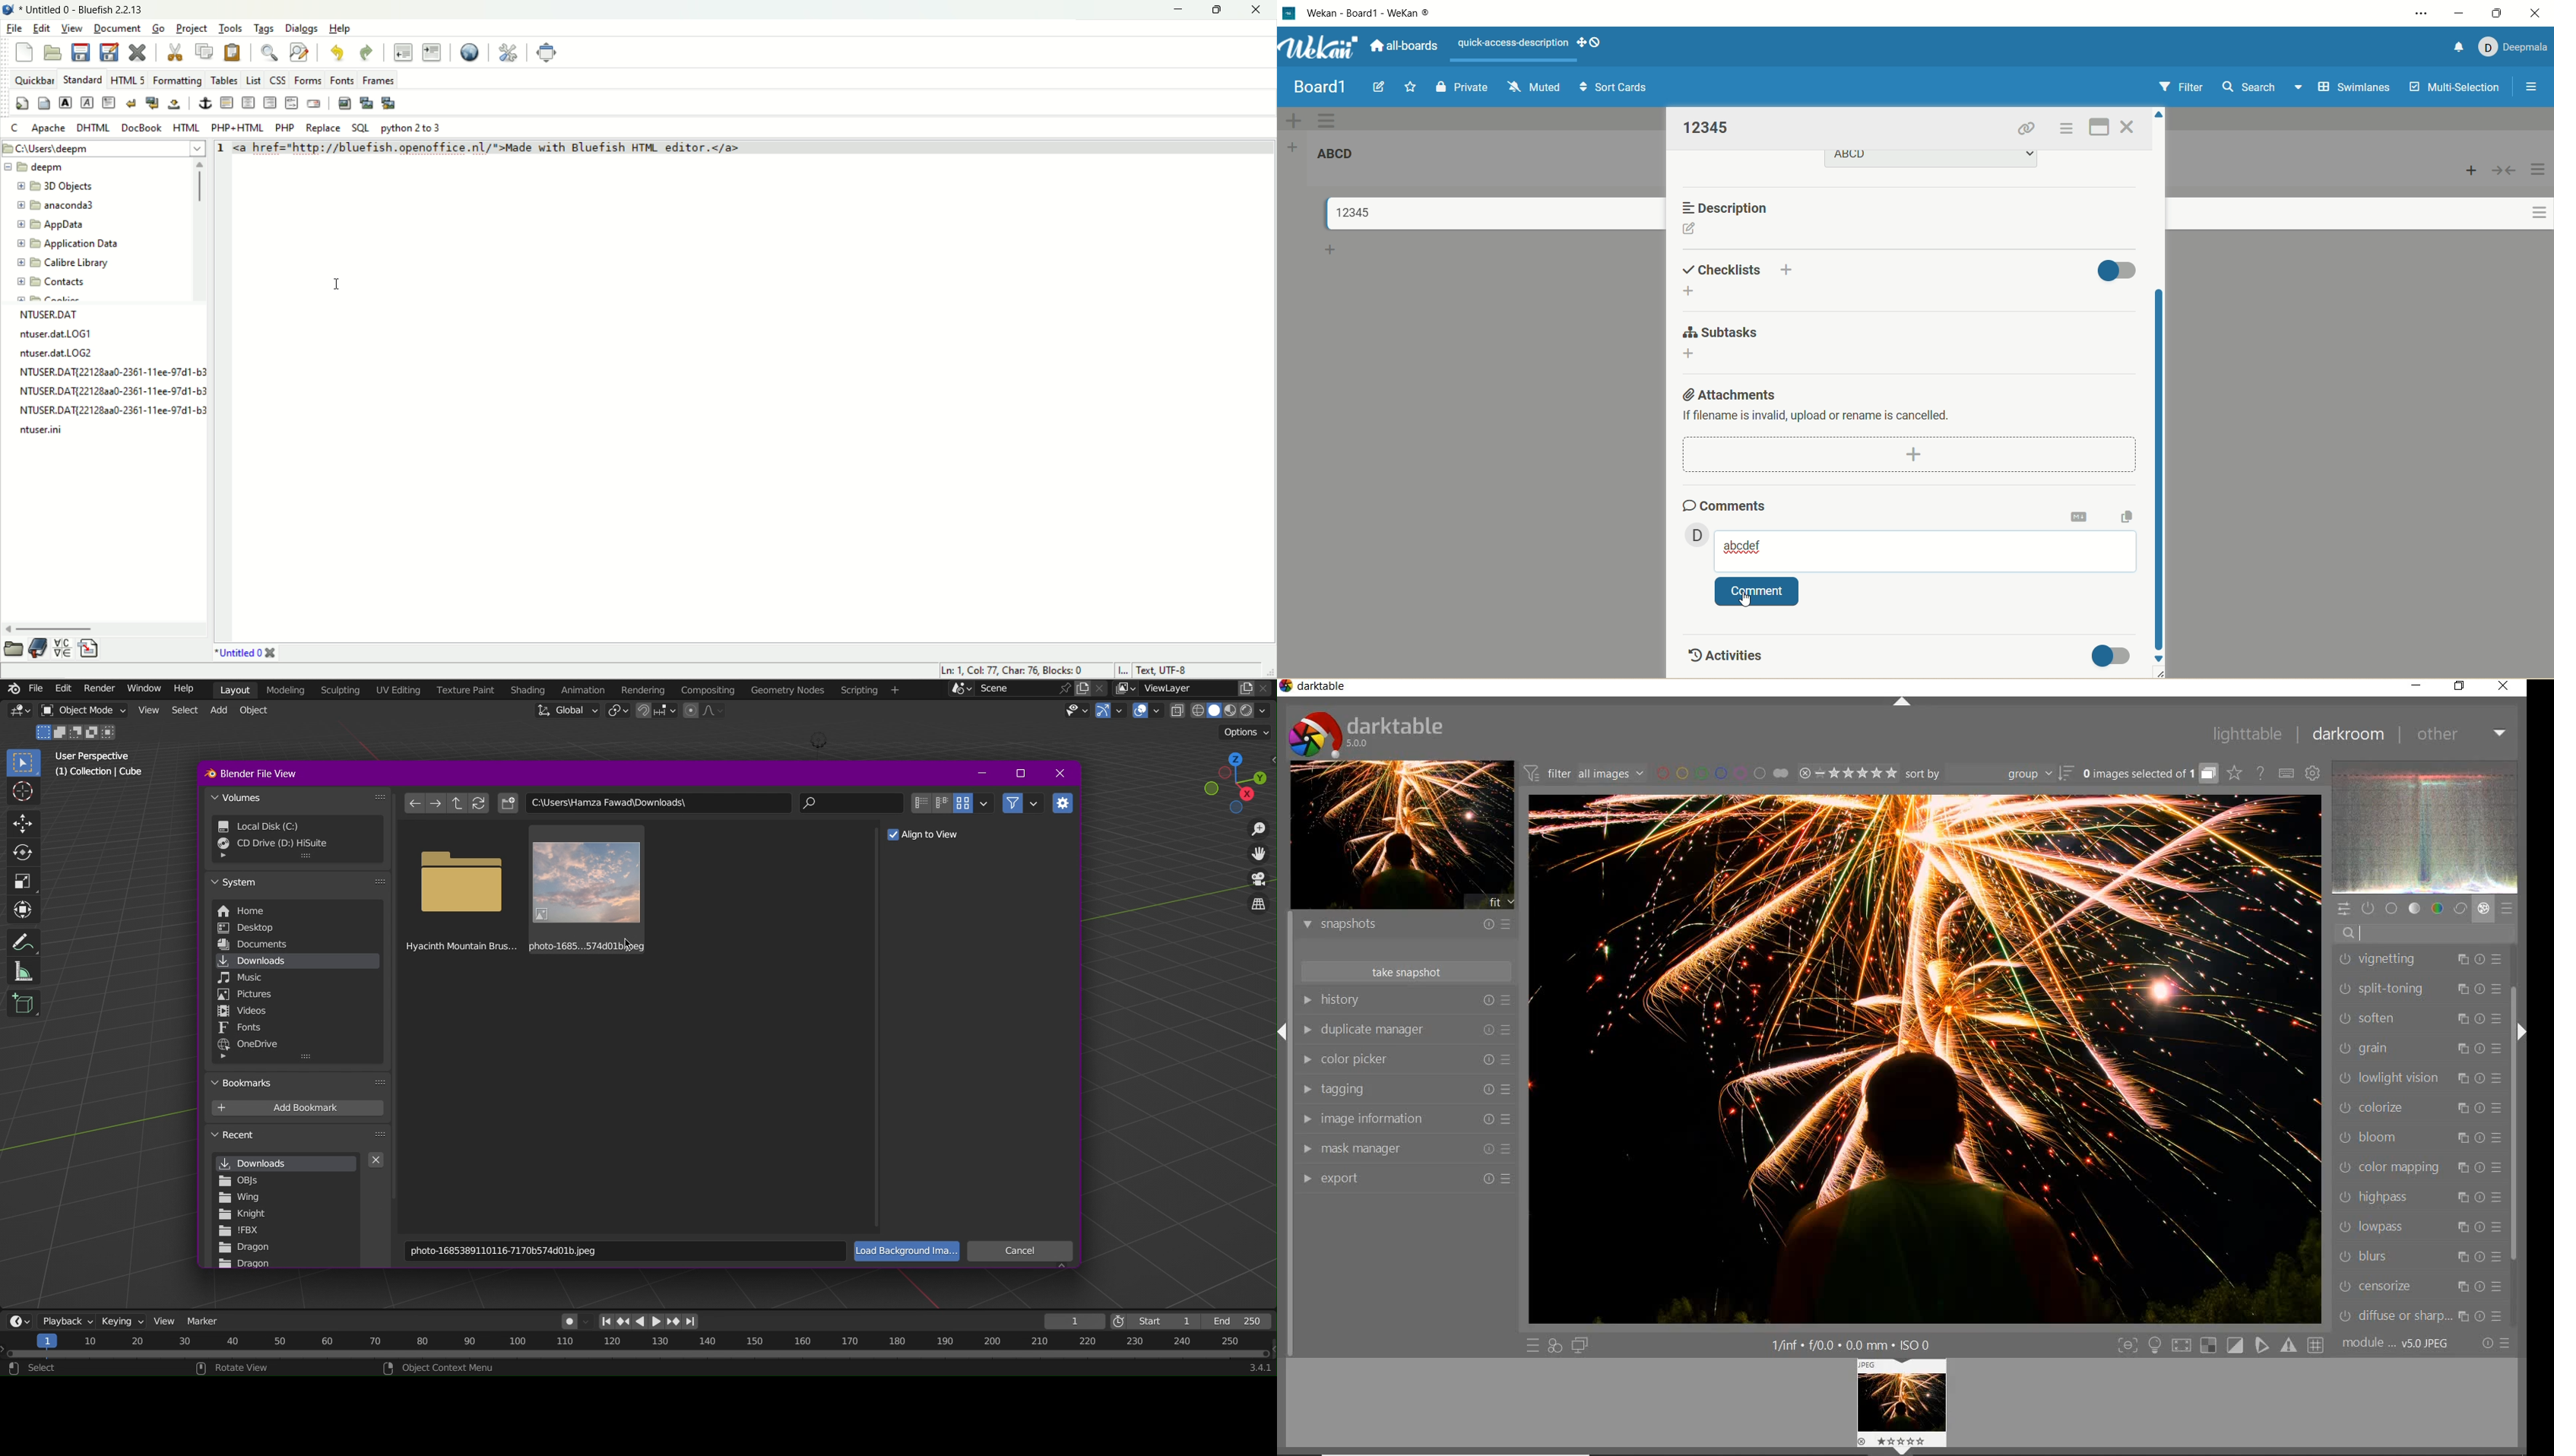  Describe the element at coordinates (111, 54) in the screenshot. I see `save file as` at that location.